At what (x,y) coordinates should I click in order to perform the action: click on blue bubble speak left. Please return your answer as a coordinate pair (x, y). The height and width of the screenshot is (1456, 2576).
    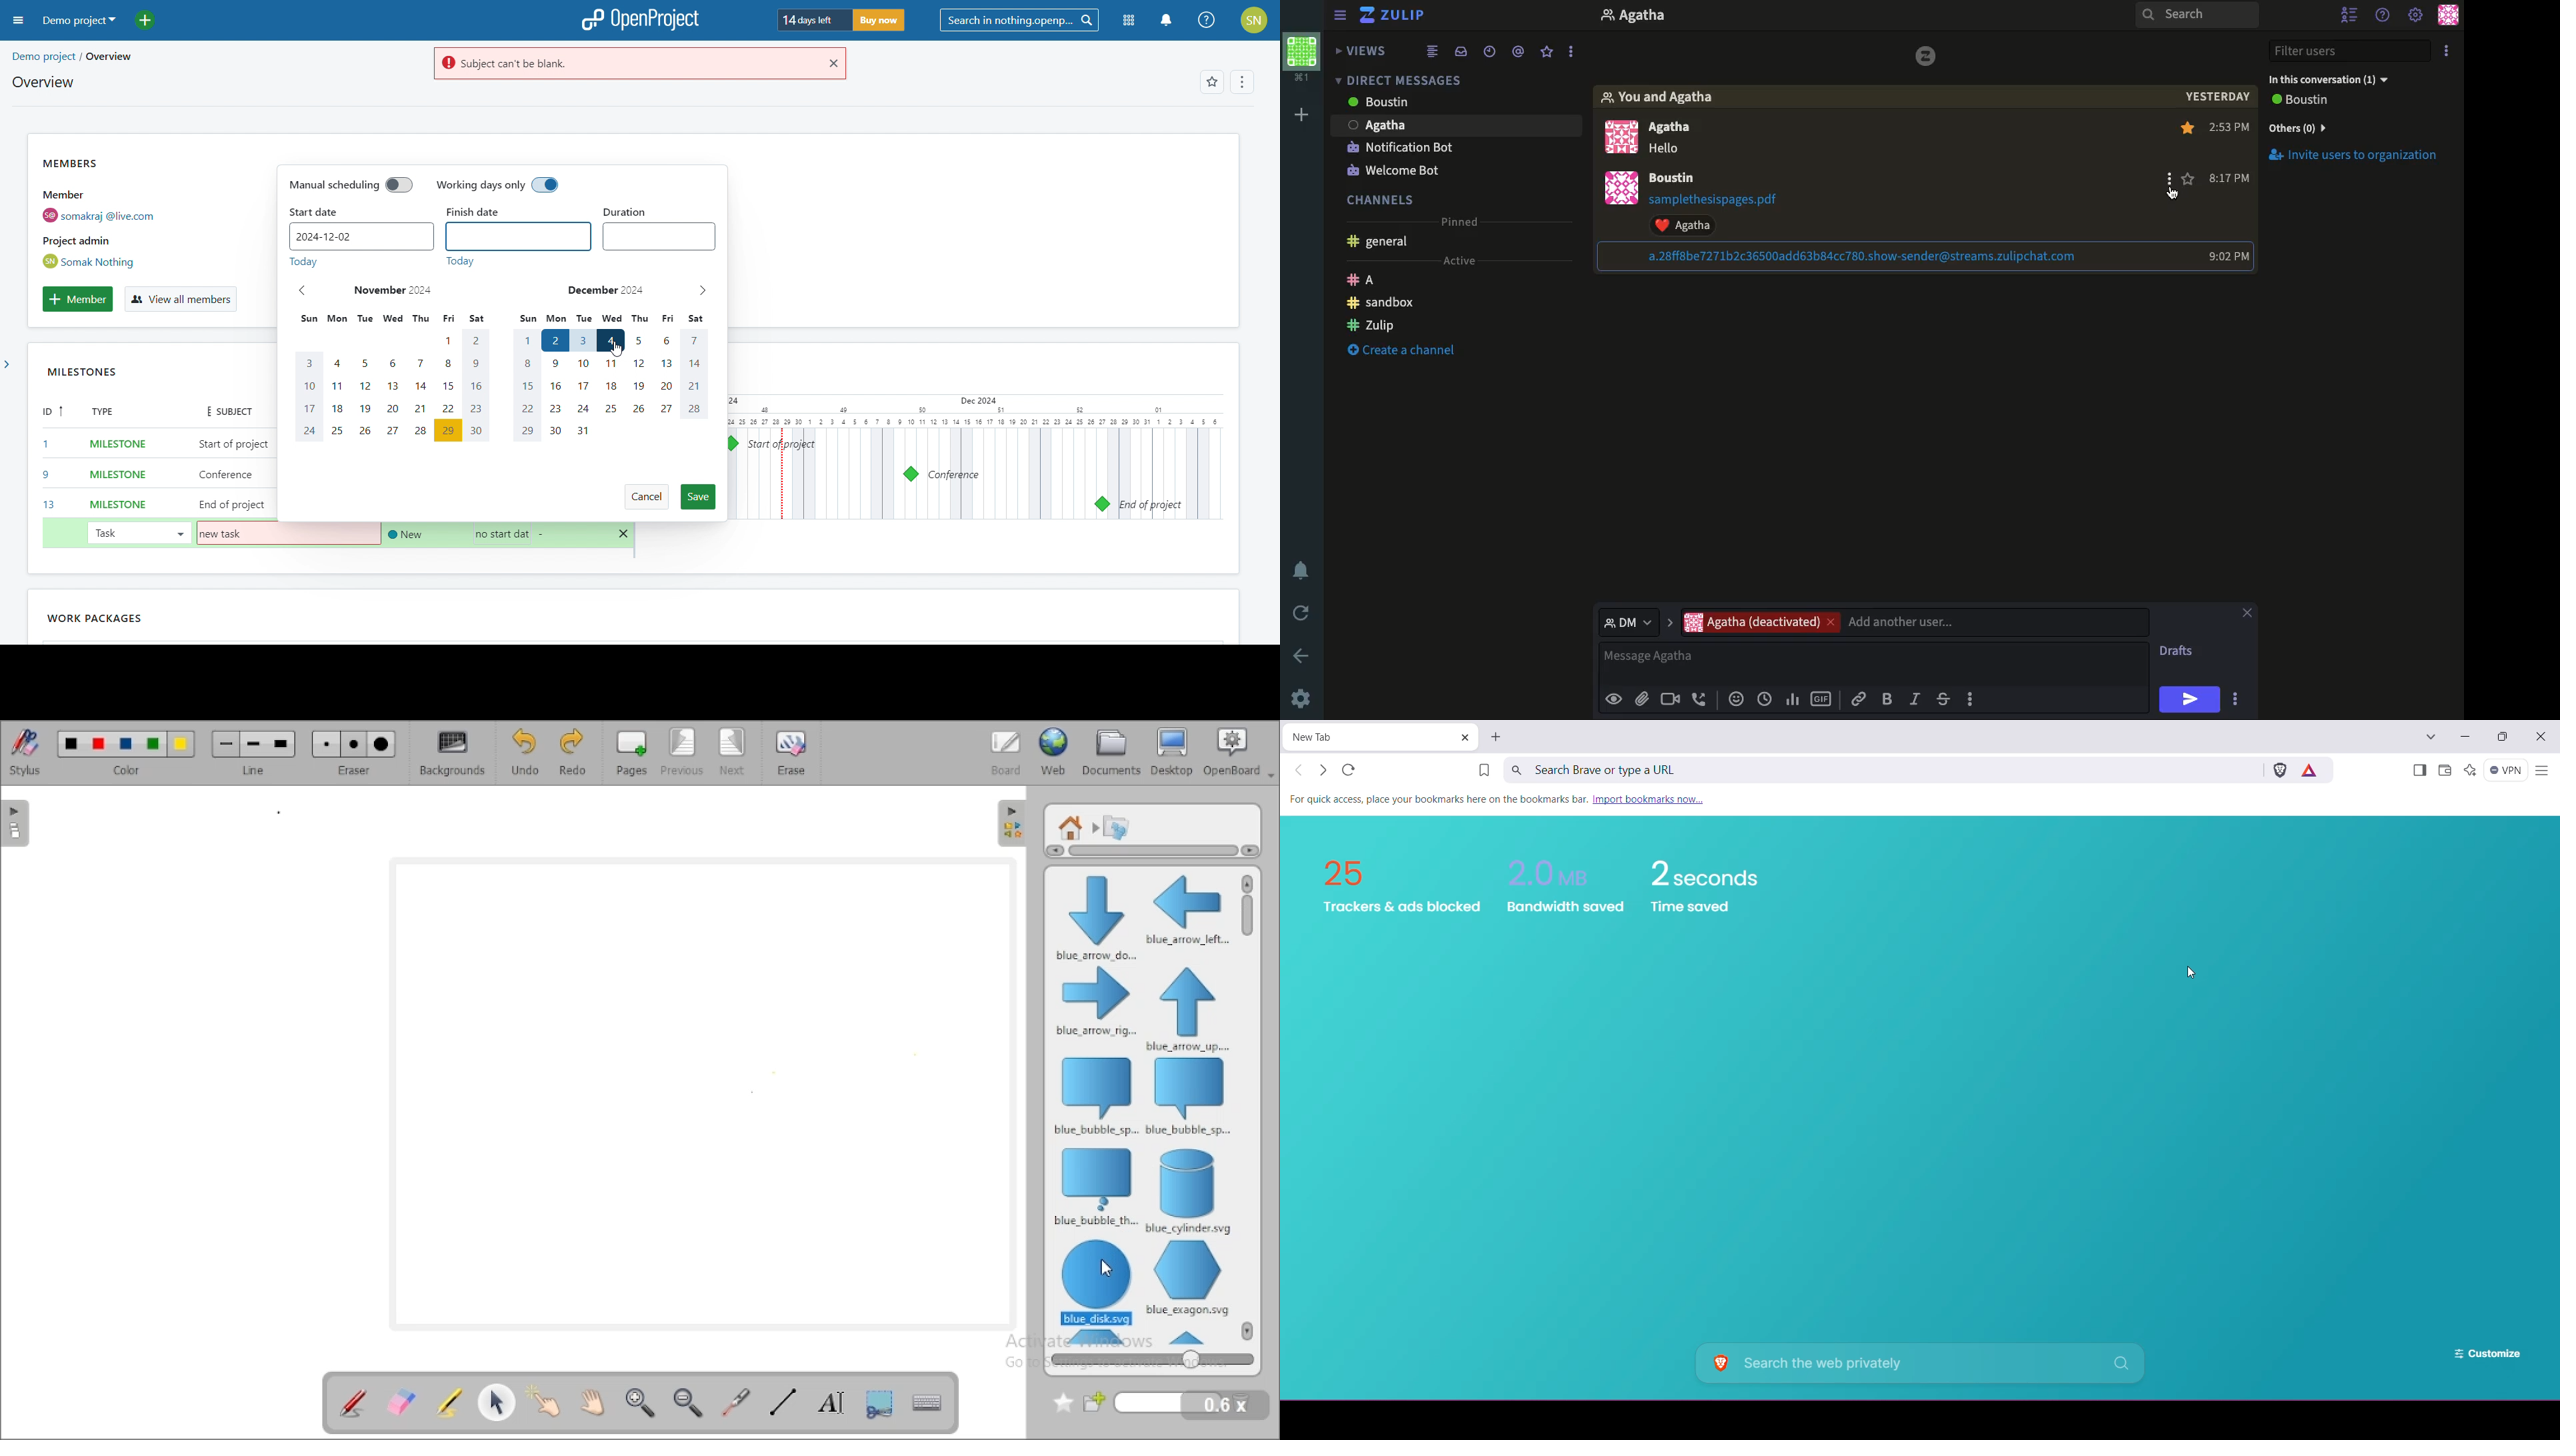
    Looking at the image, I should click on (1190, 1097).